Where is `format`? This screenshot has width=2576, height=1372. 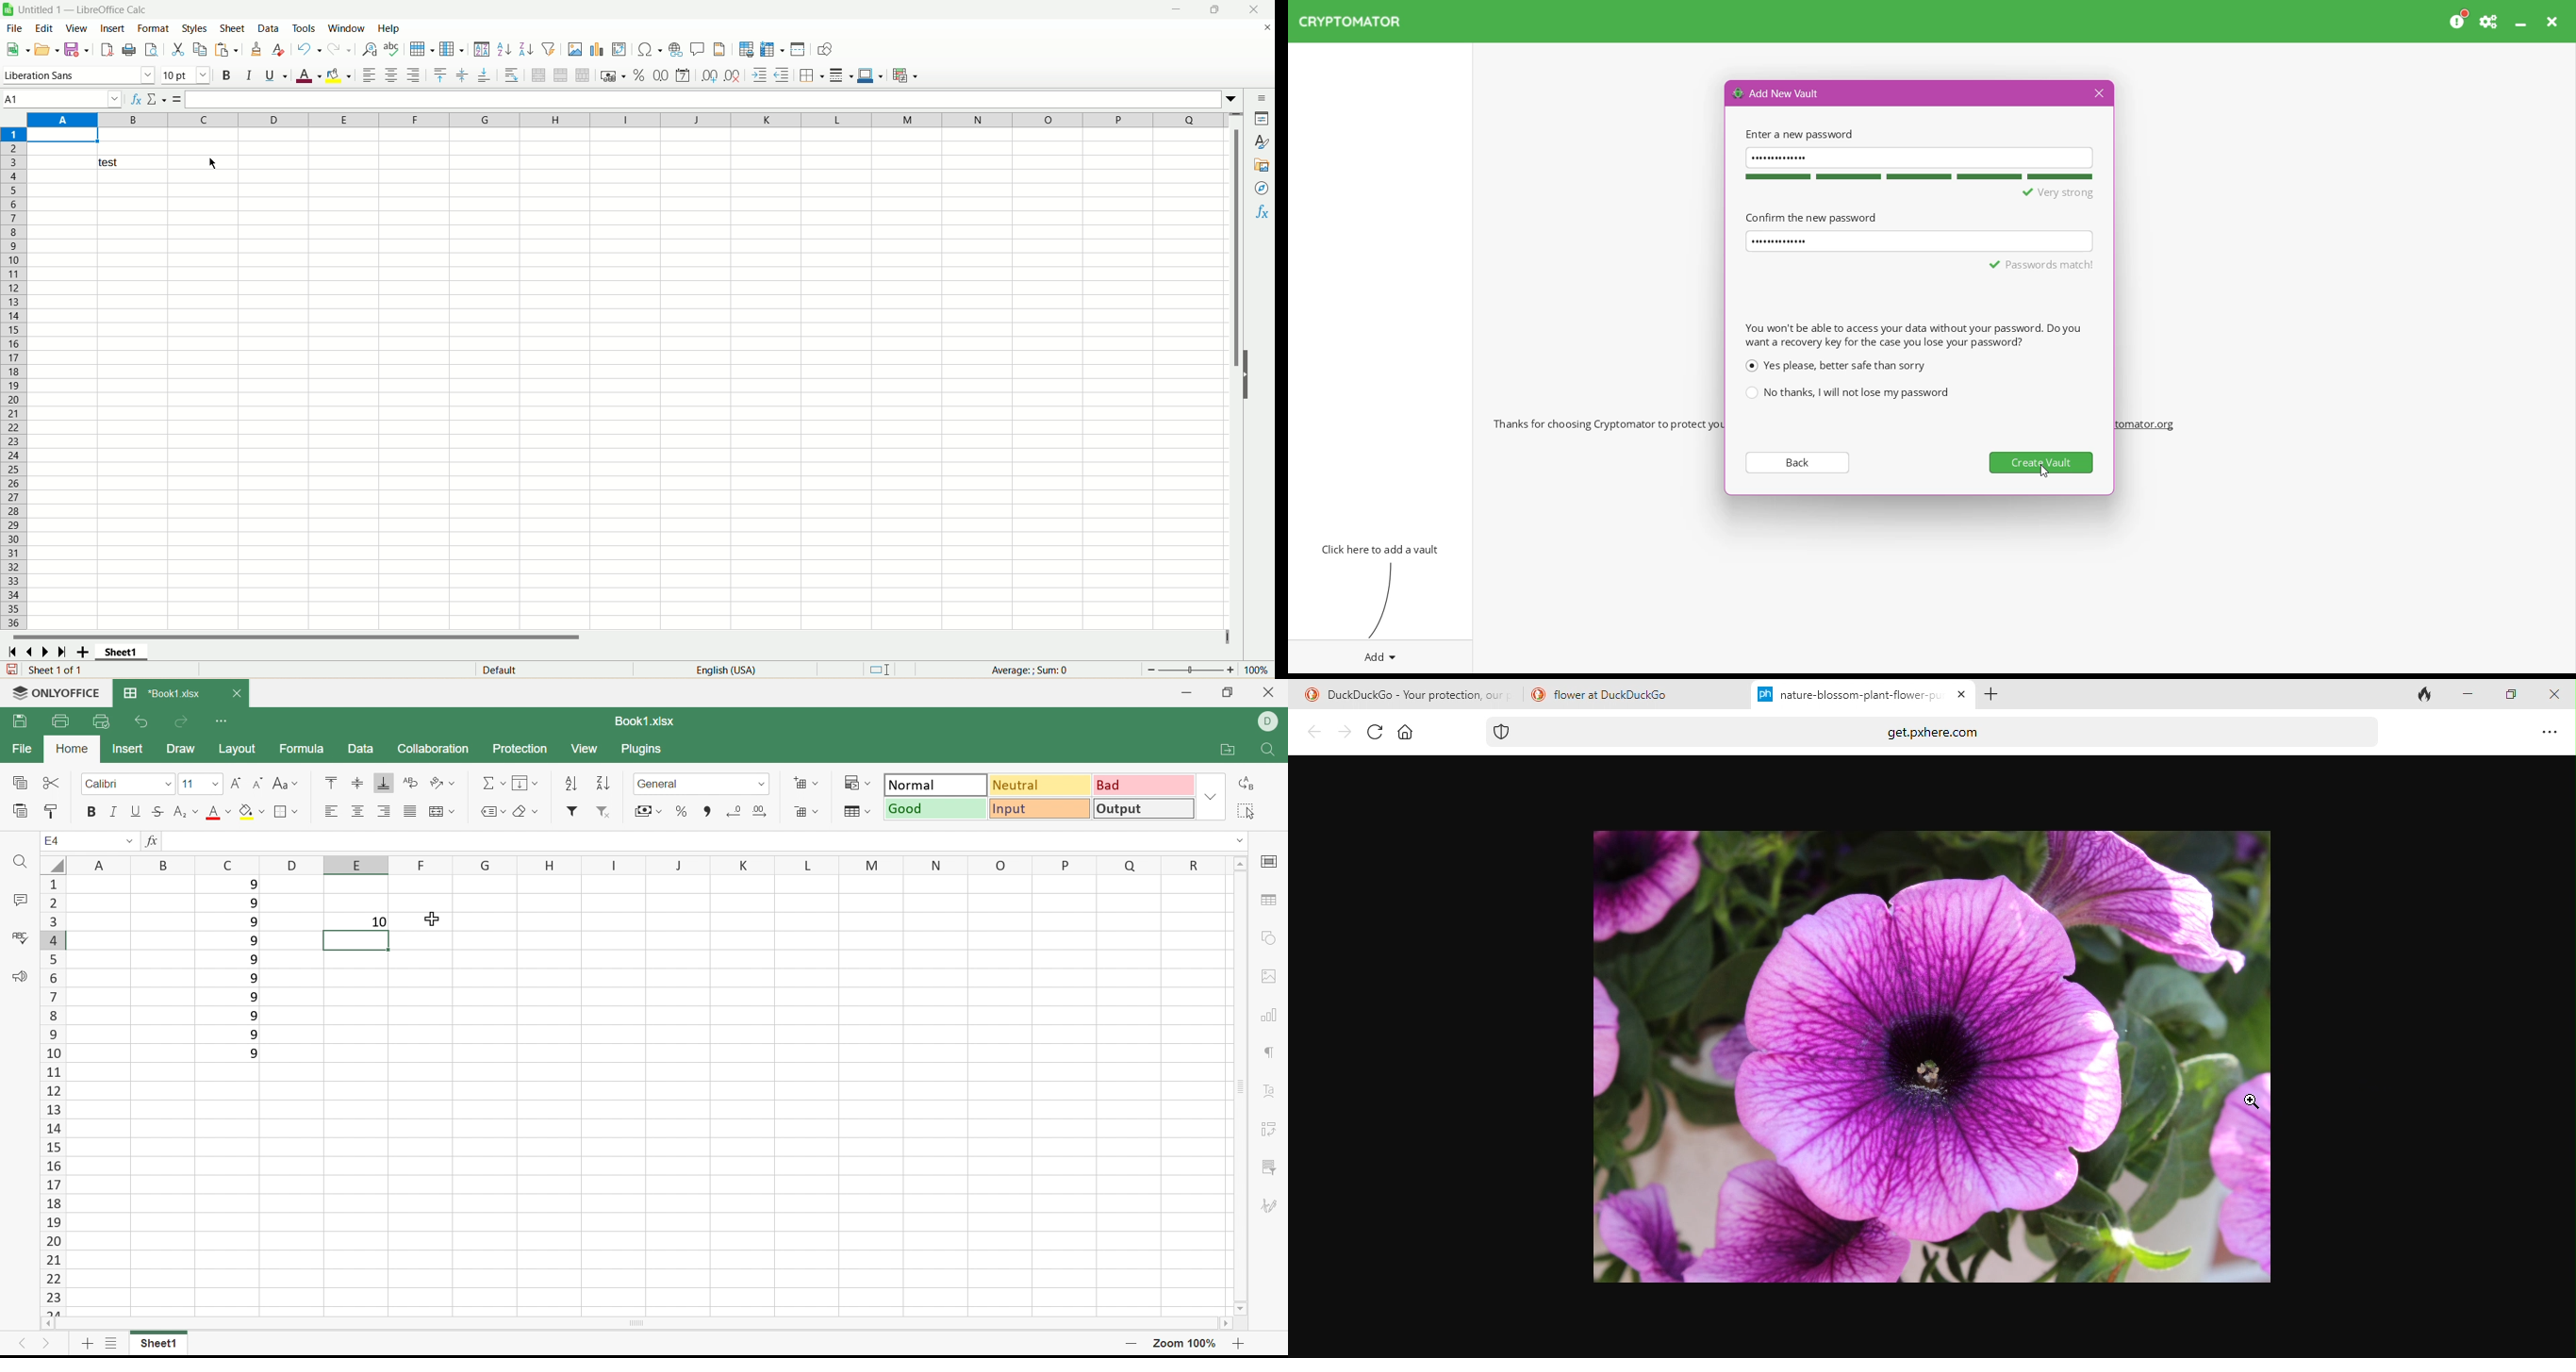 format is located at coordinates (153, 28).